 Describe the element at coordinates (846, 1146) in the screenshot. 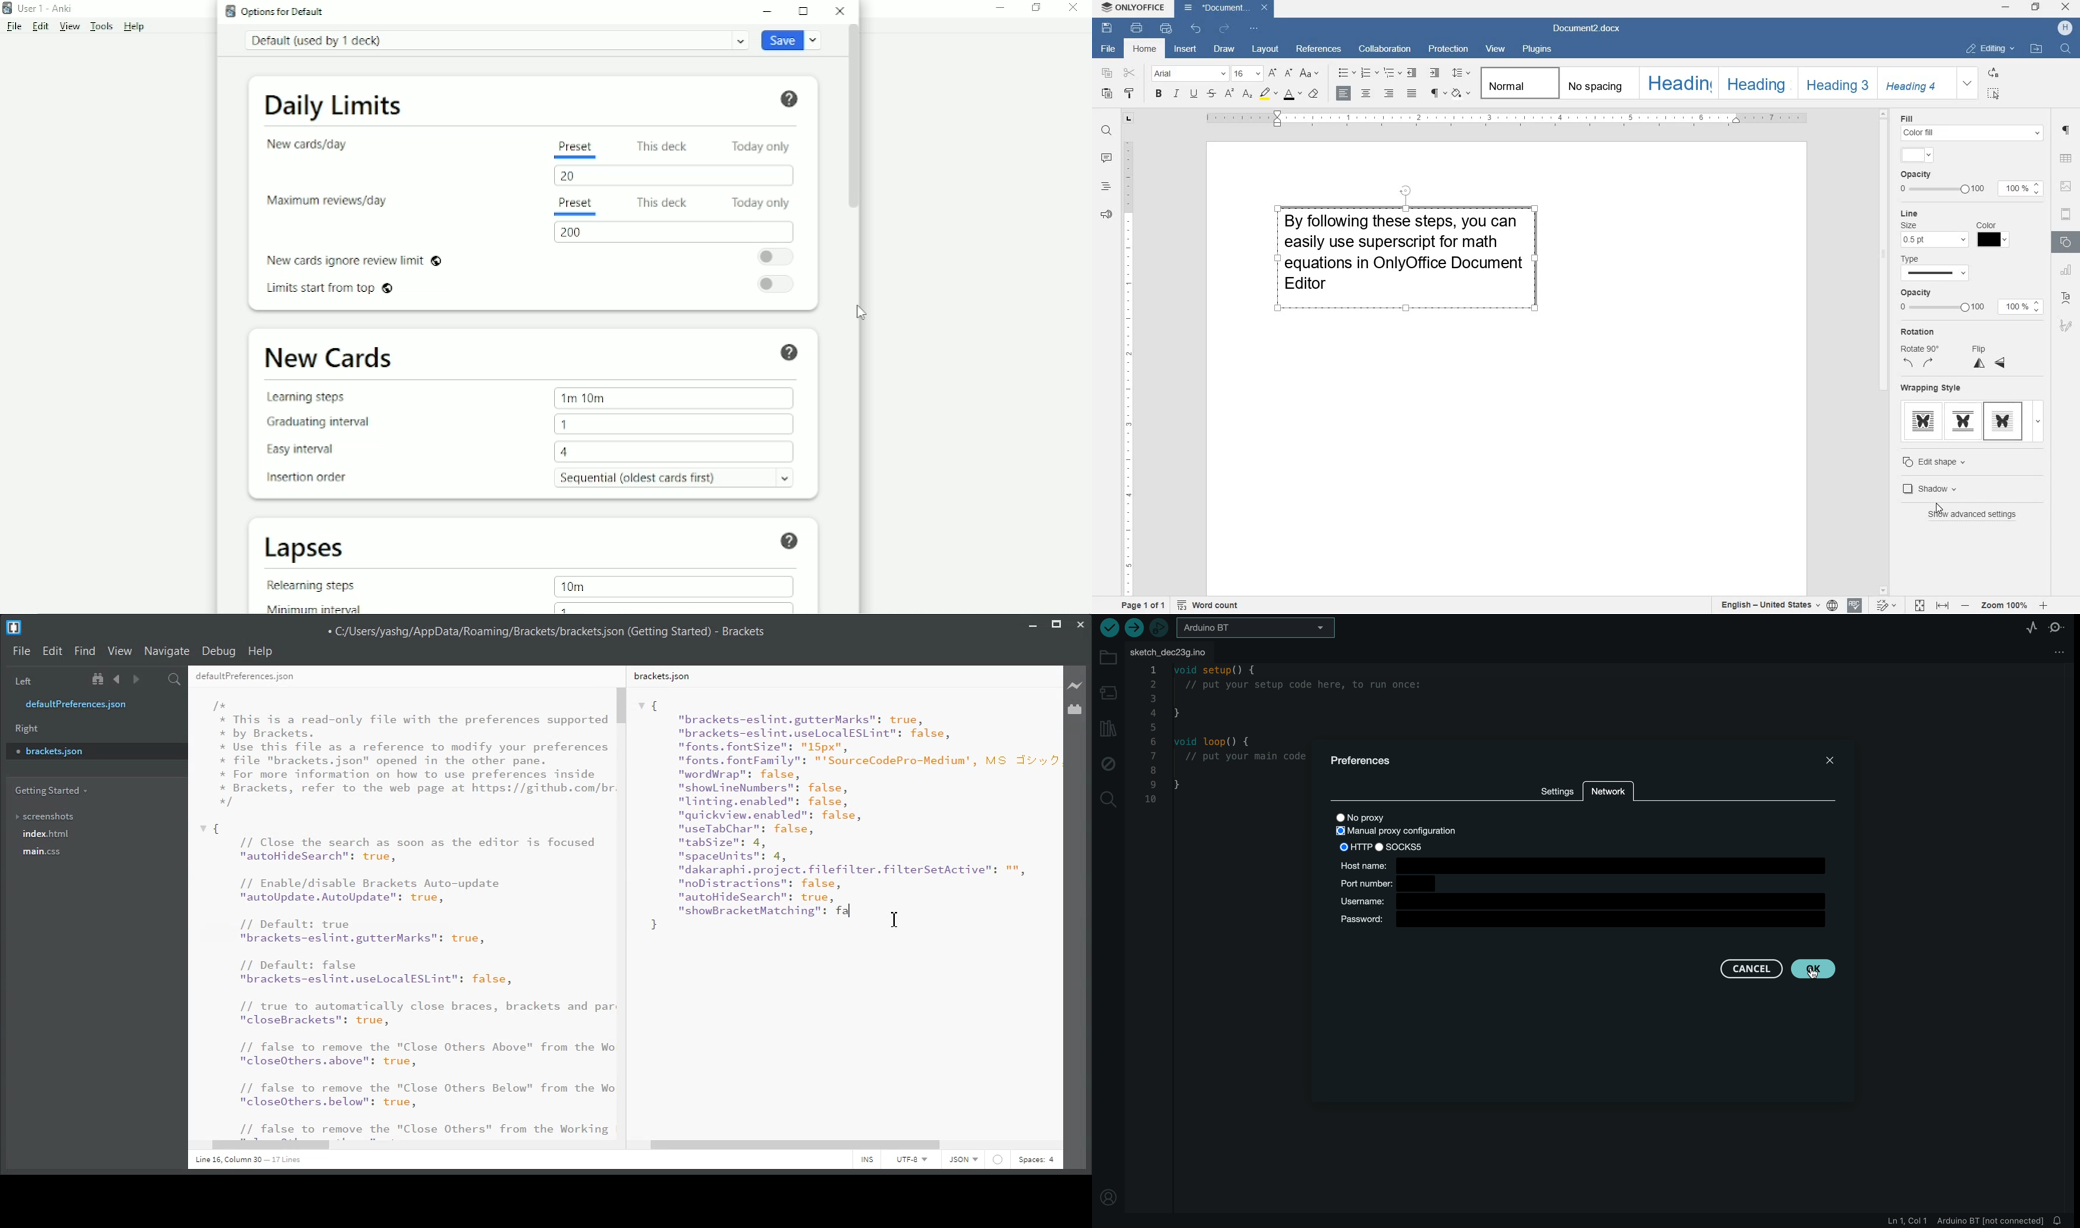

I see `Horizontal Scroll Bar` at that location.